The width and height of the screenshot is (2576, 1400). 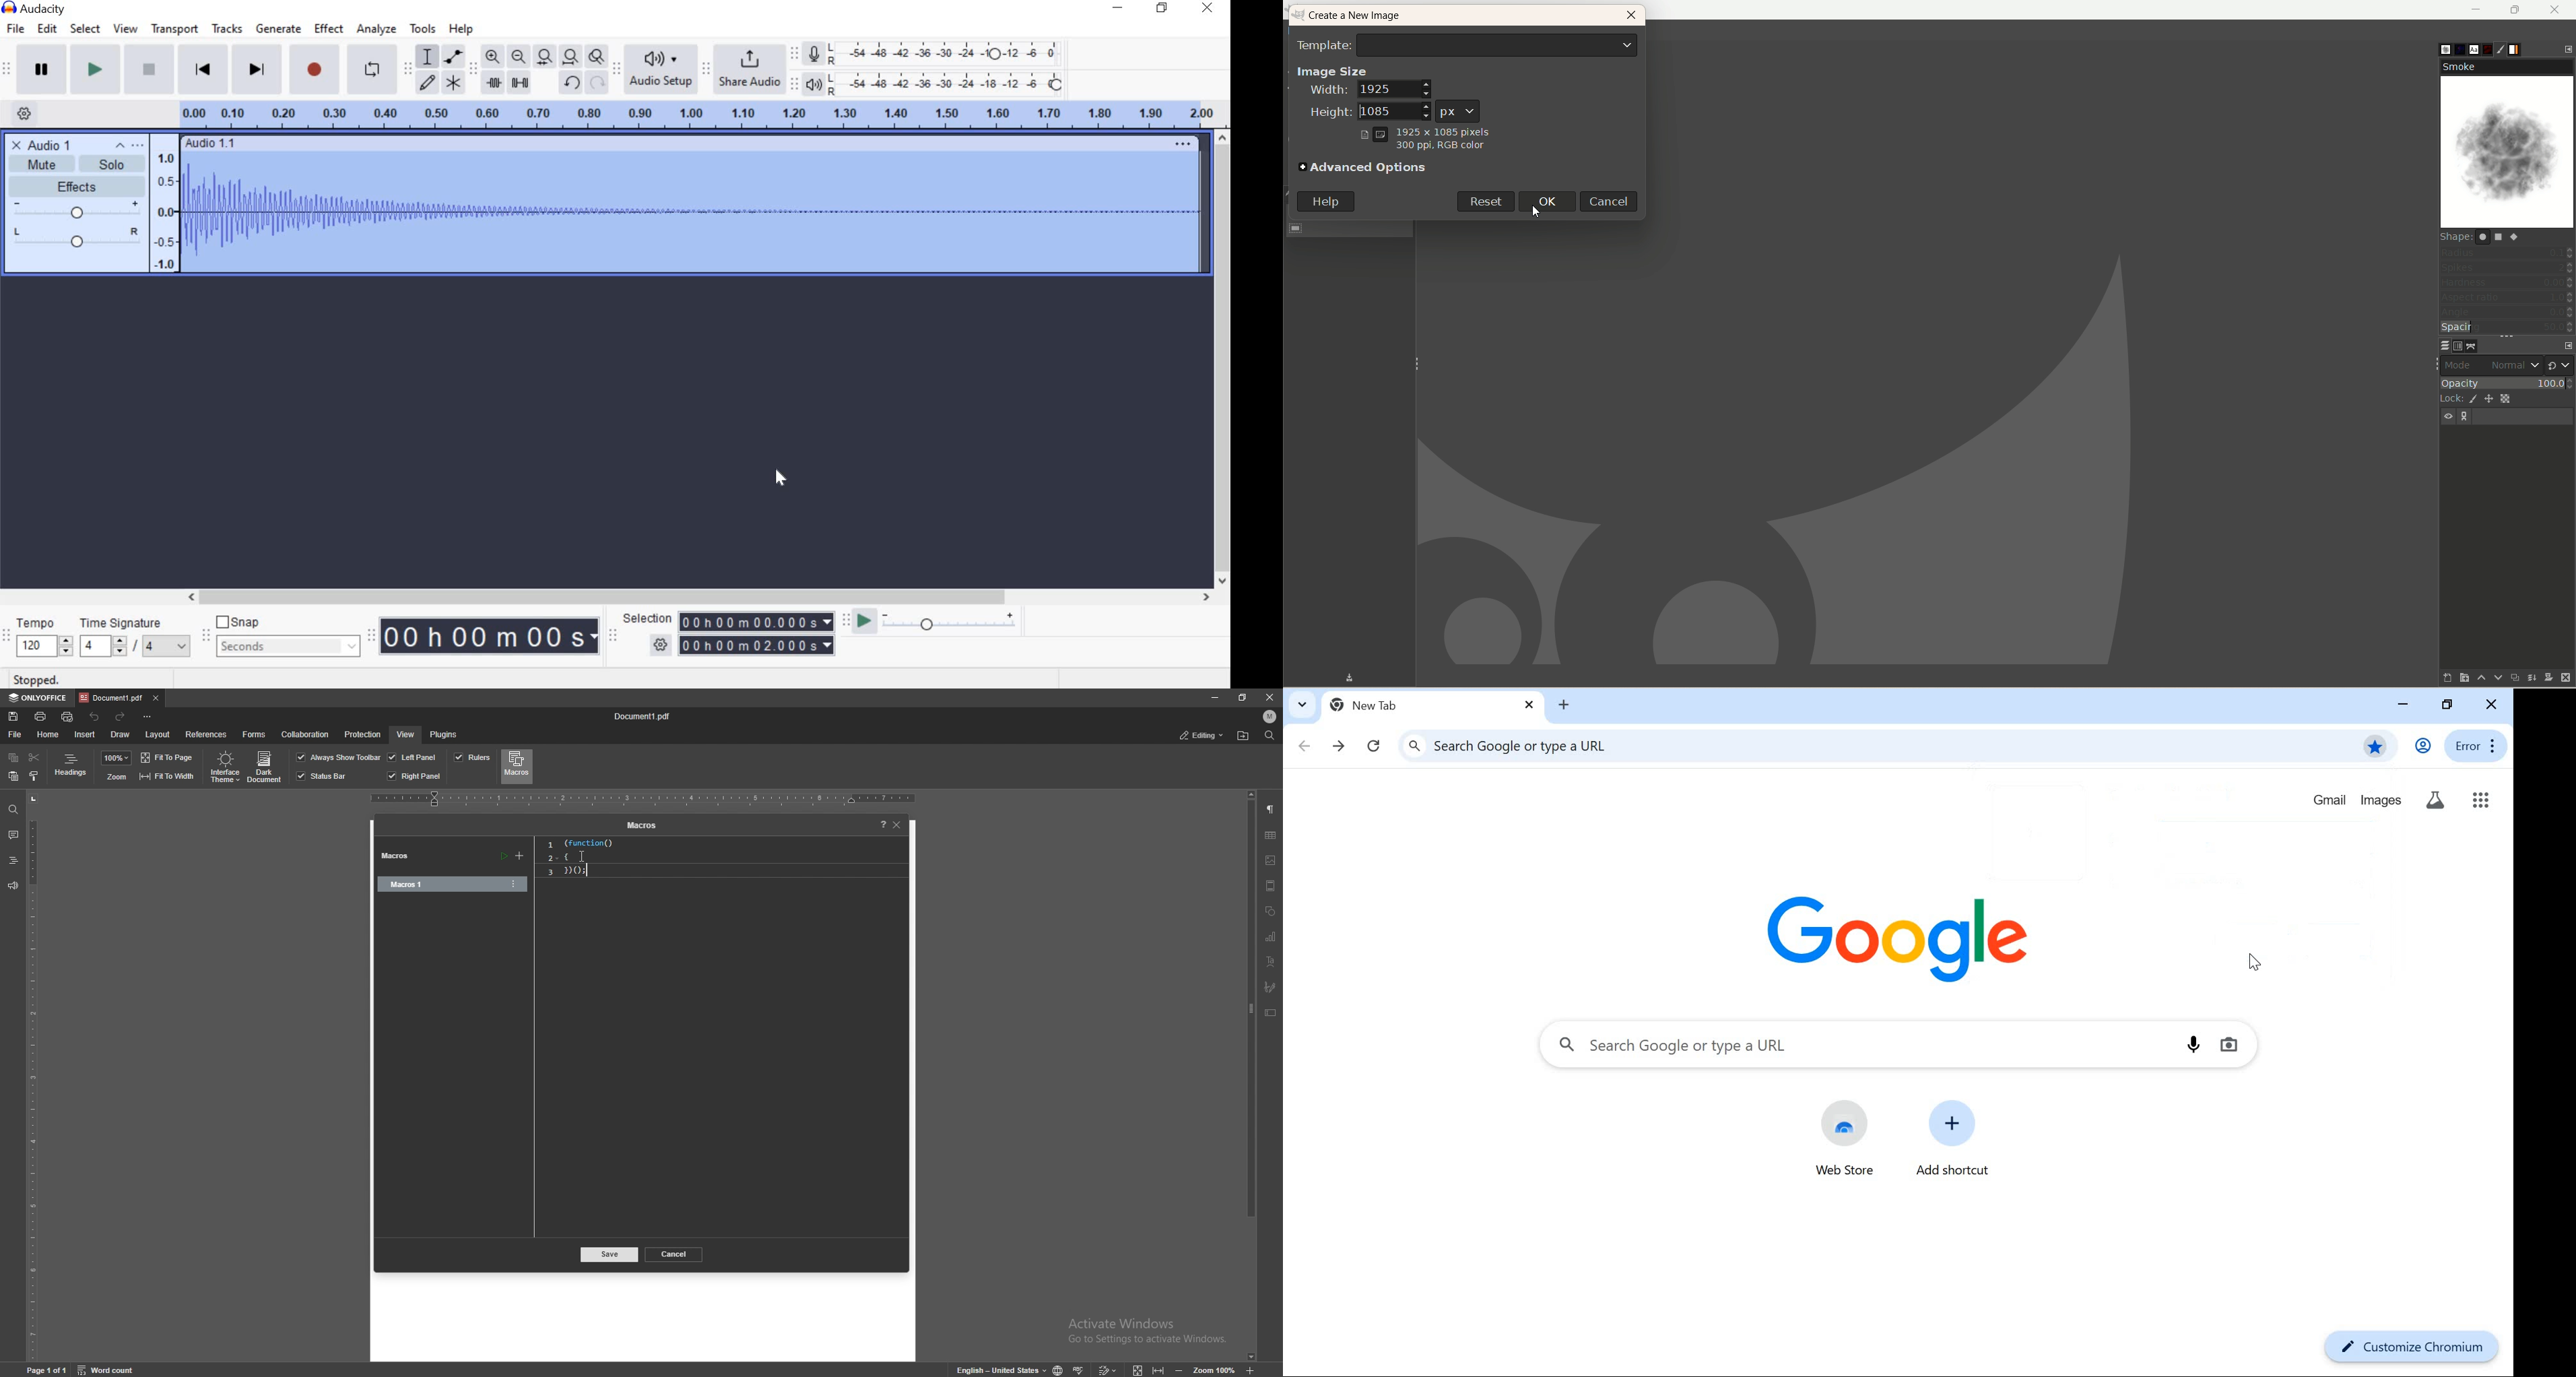 I want to click on image search, so click(x=2228, y=1045).